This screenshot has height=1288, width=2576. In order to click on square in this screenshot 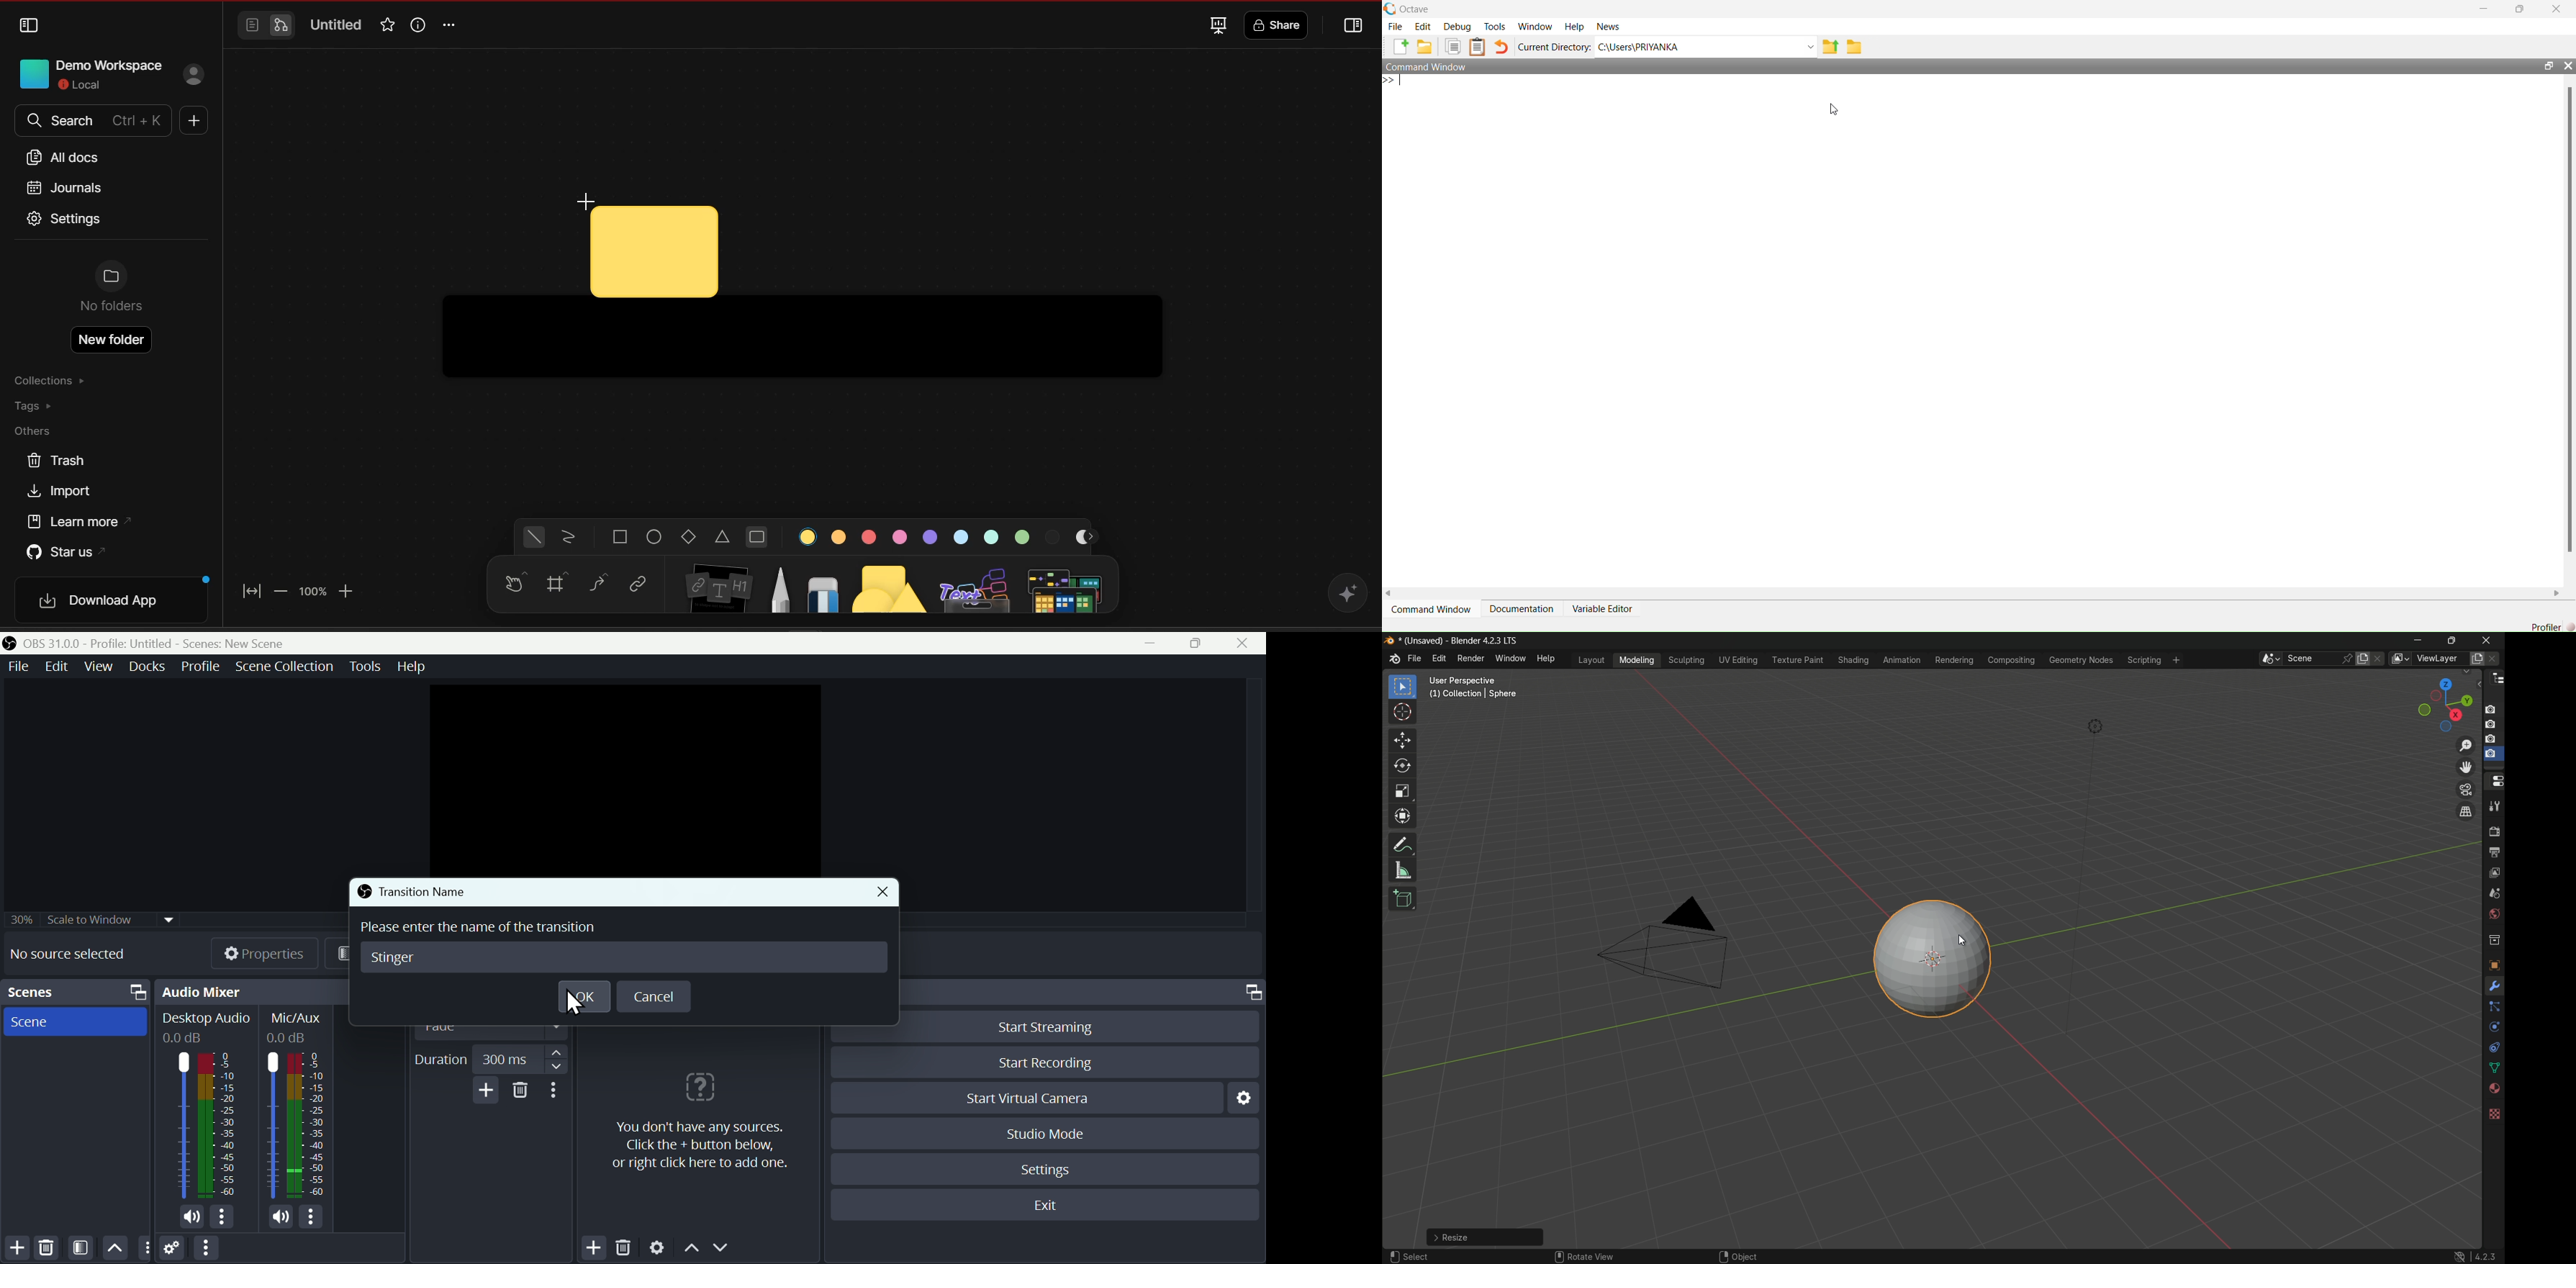, I will do `click(620, 537)`.